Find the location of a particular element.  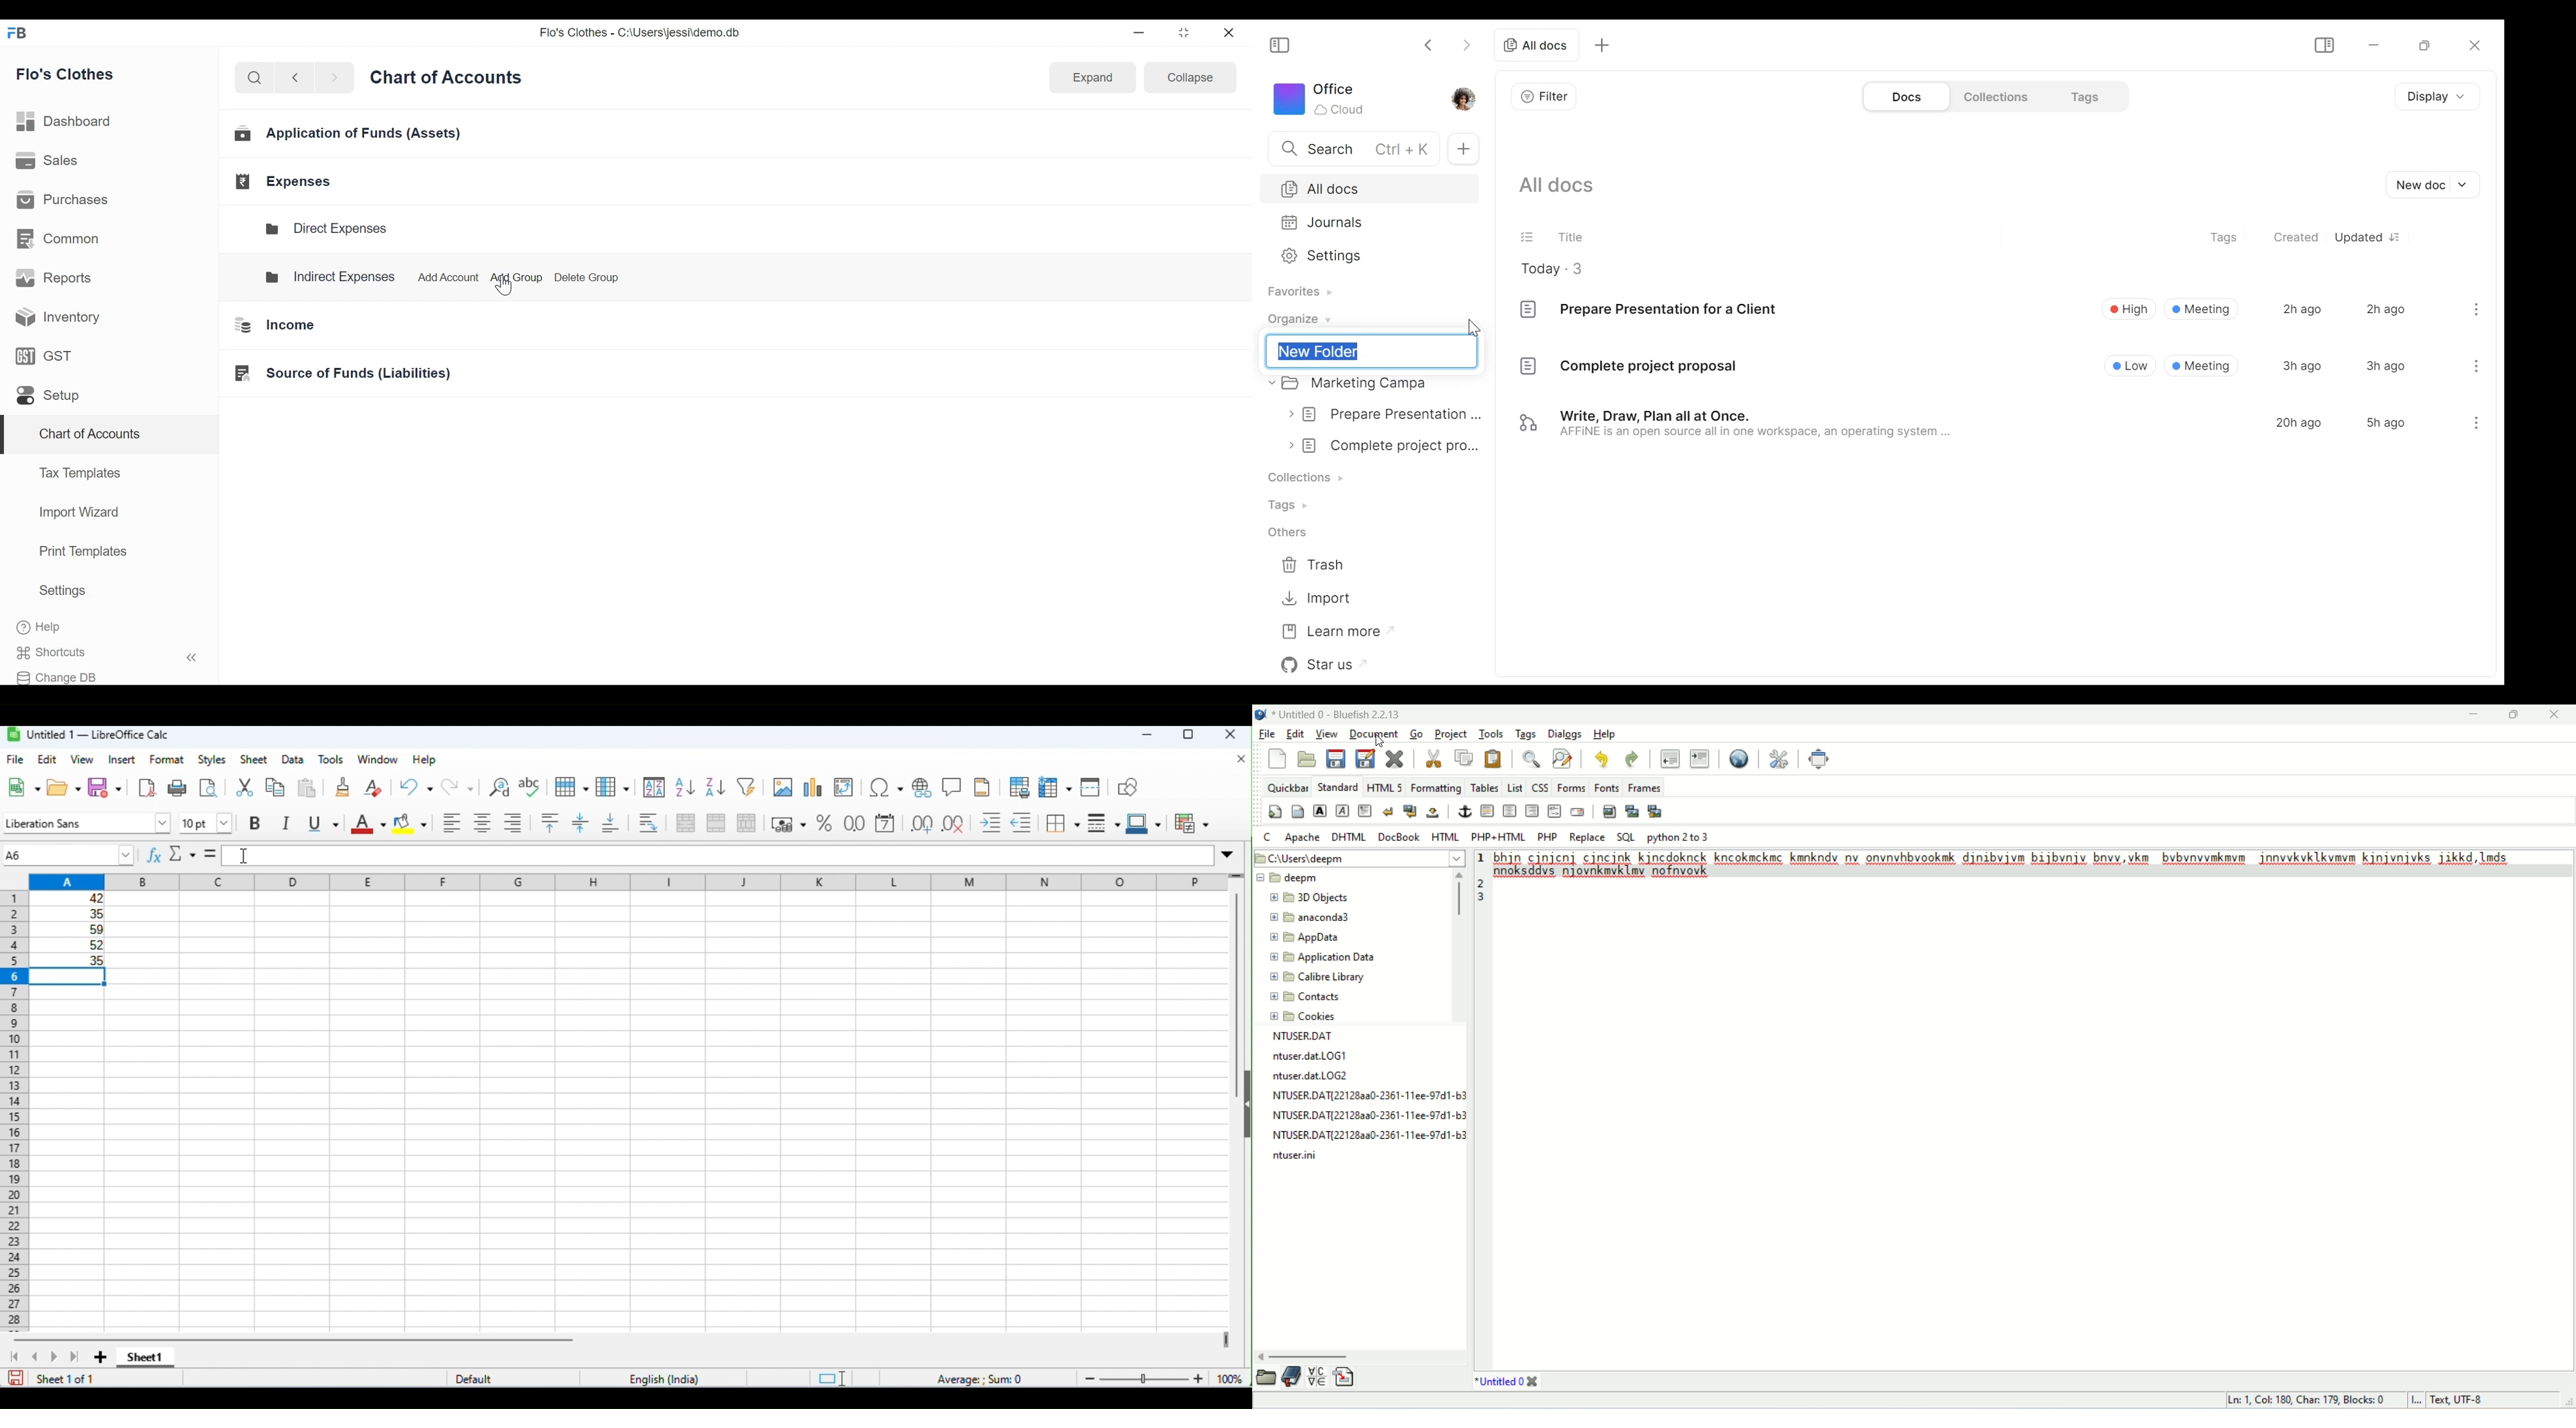

Print Templates is located at coordinates (82, 551).